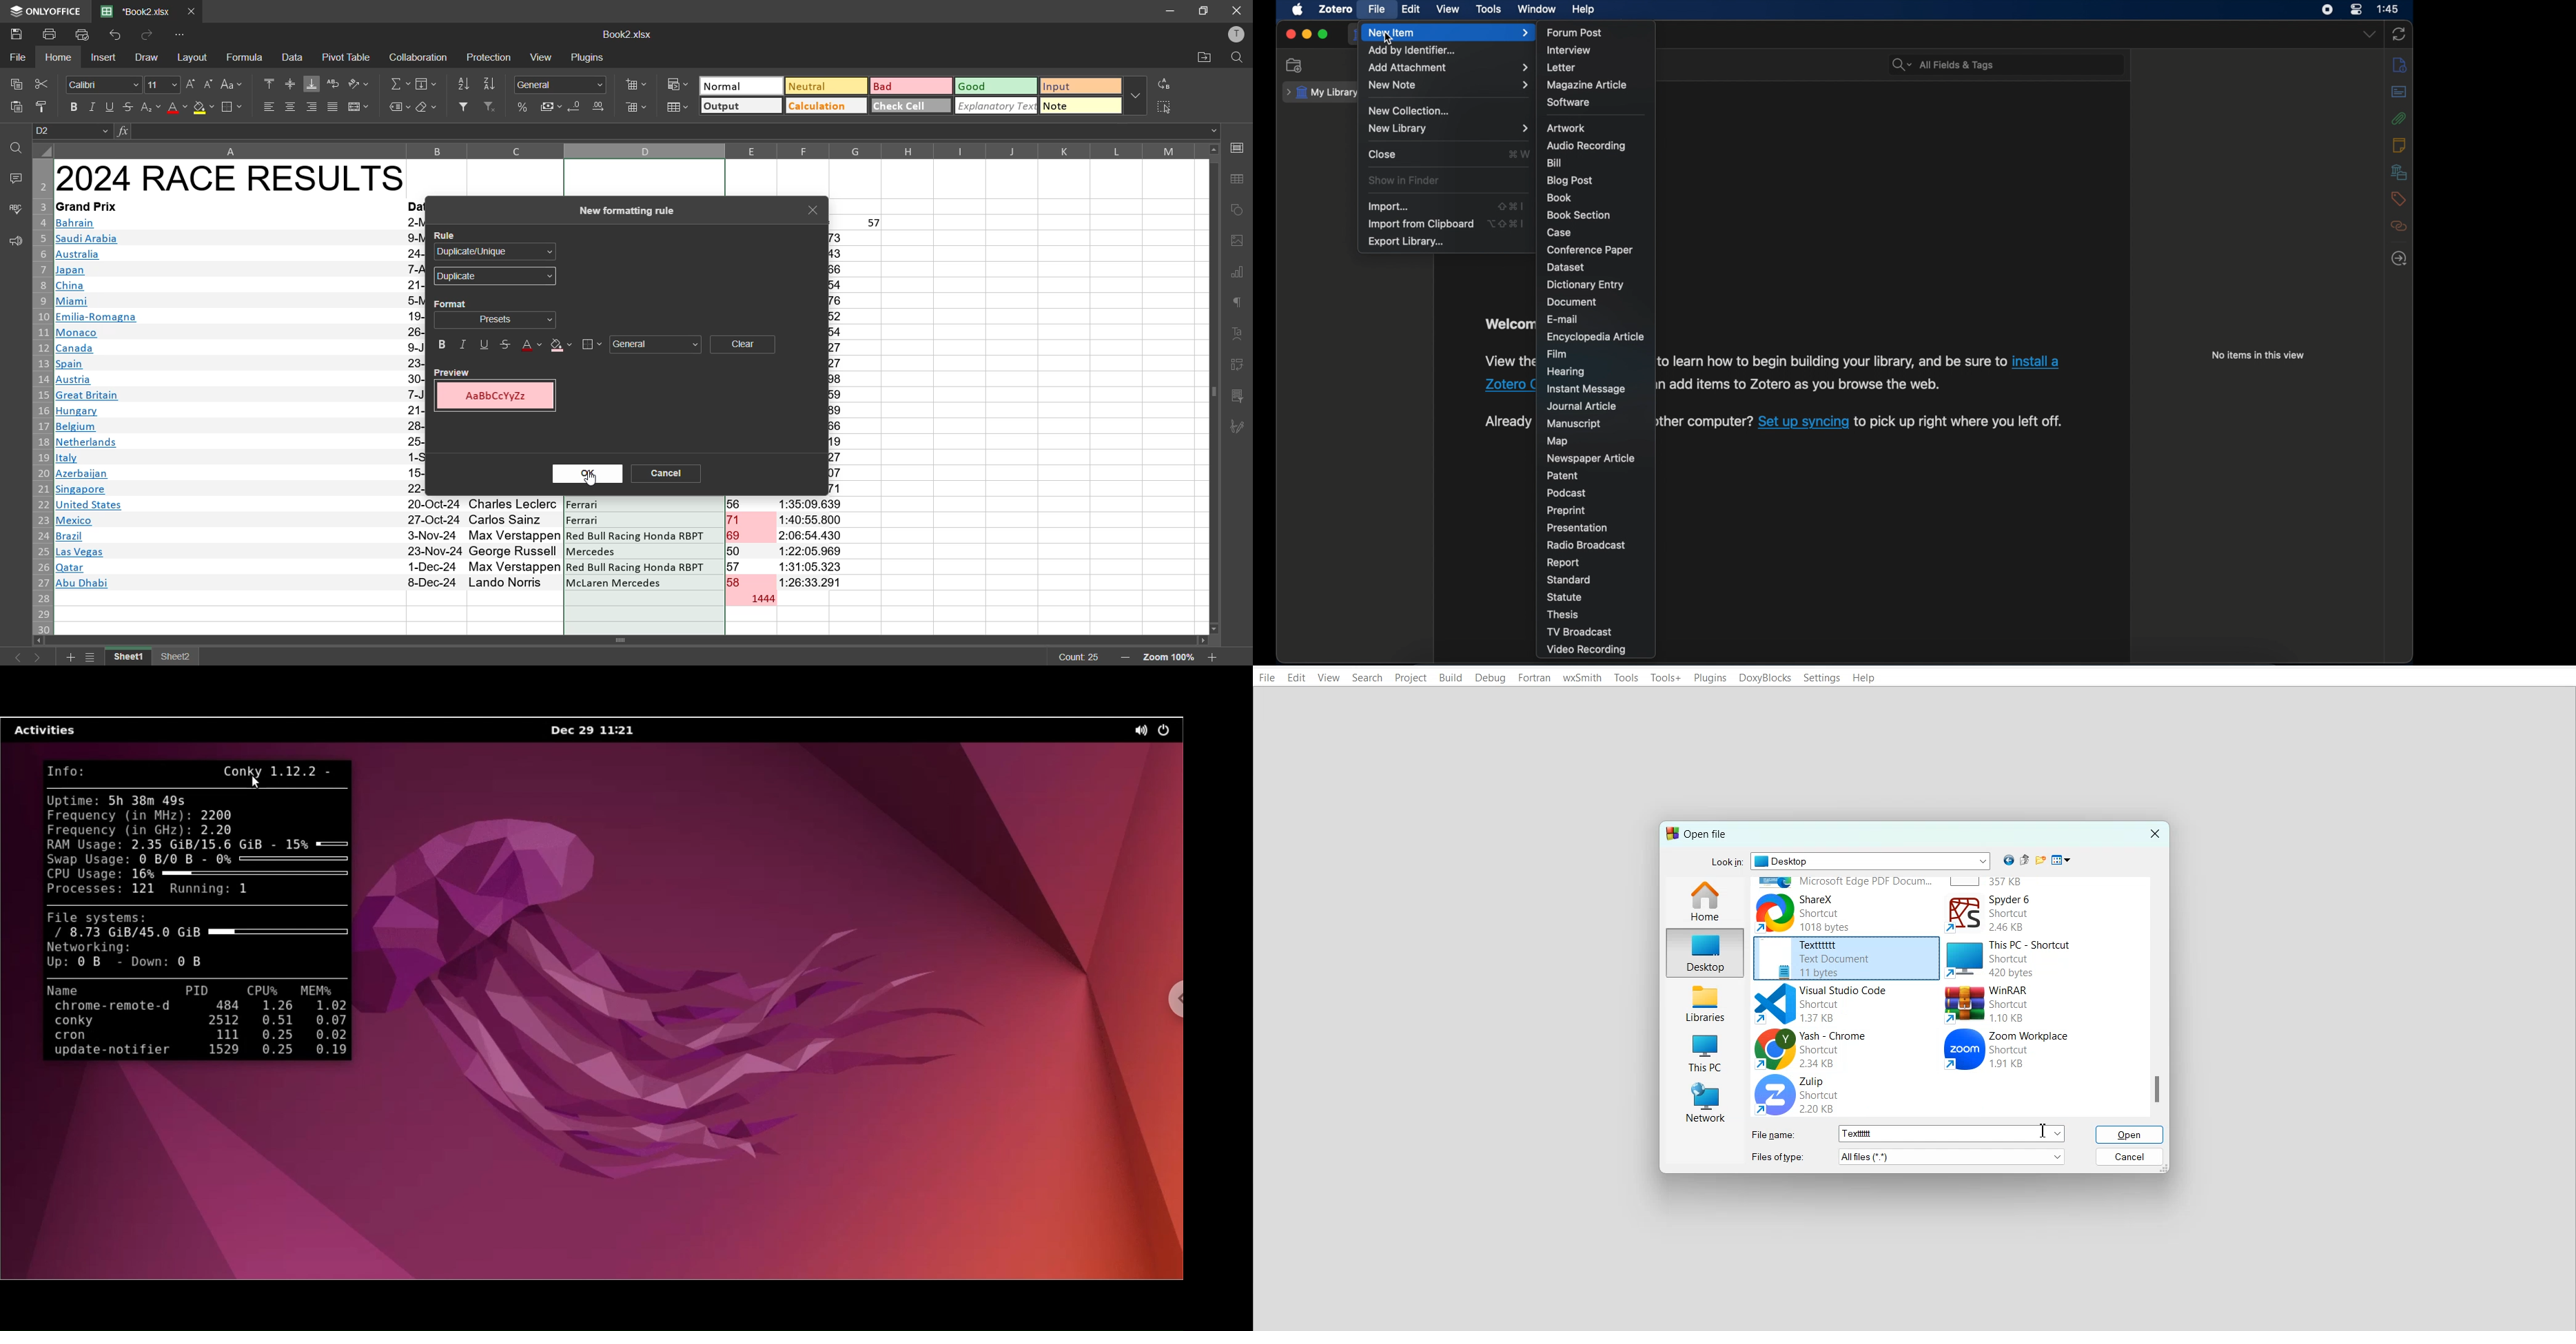  Describe the element at coordinates (1448, 33) in the screenshot. I see `new item` at that location.